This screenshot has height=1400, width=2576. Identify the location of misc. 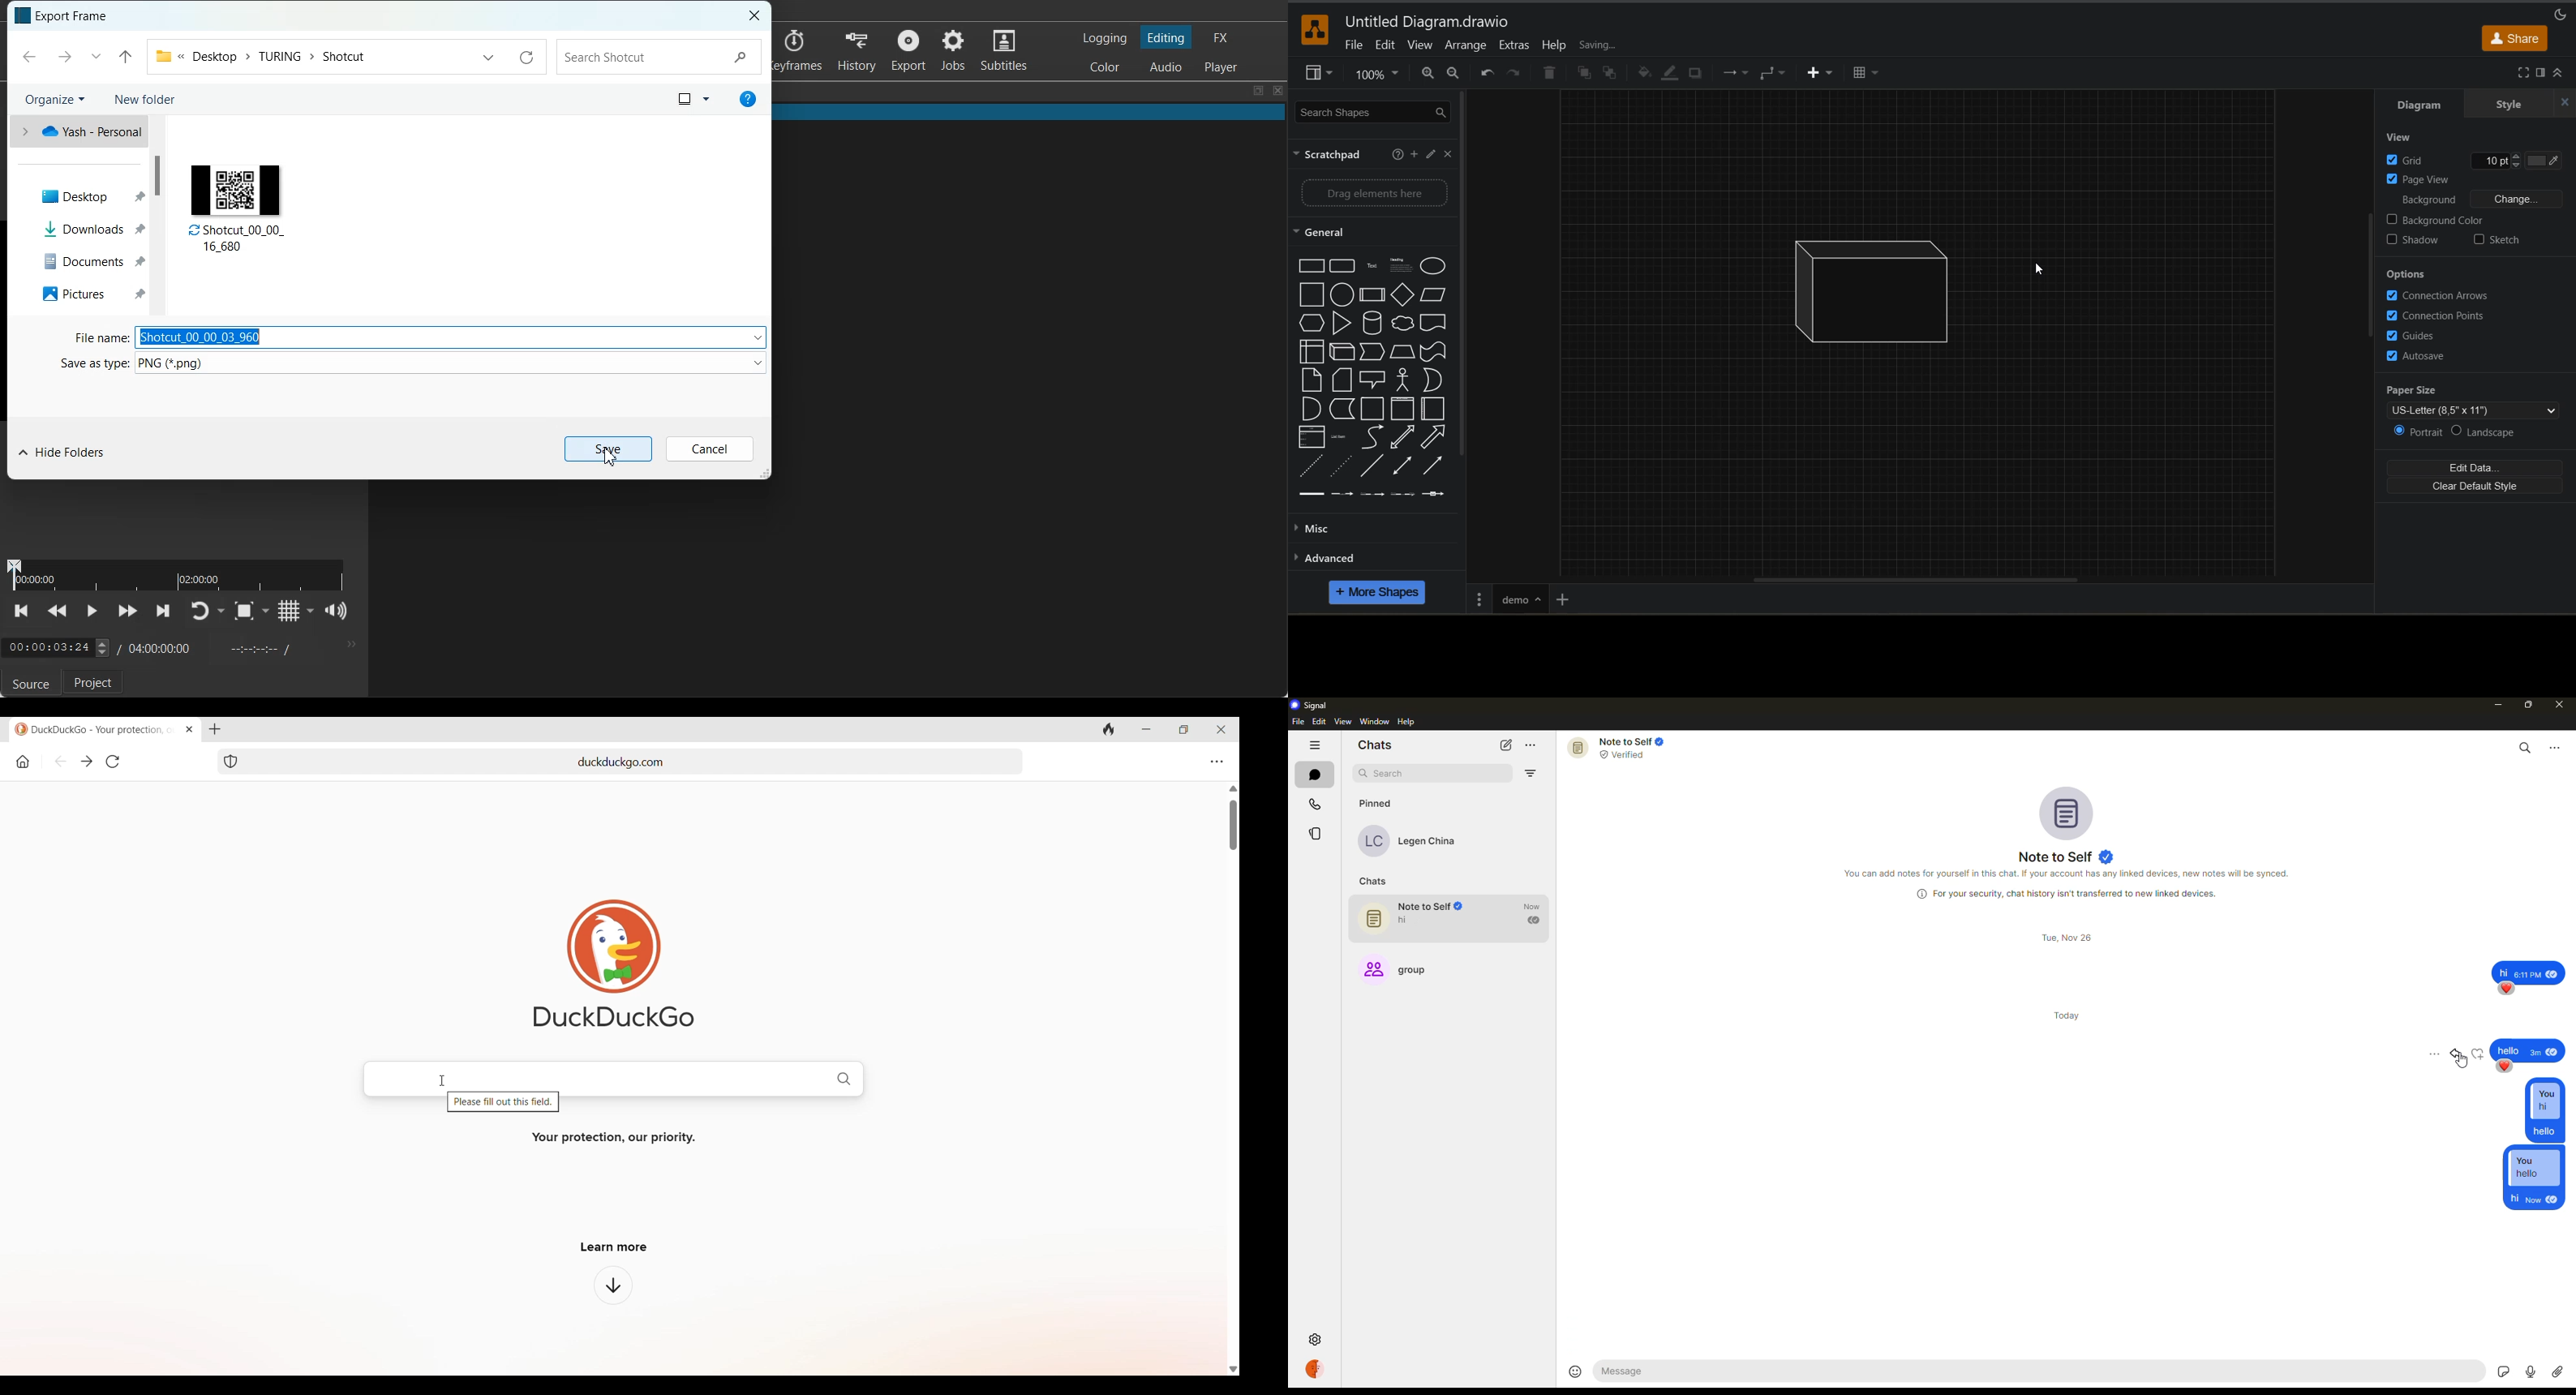
(1326, 529).